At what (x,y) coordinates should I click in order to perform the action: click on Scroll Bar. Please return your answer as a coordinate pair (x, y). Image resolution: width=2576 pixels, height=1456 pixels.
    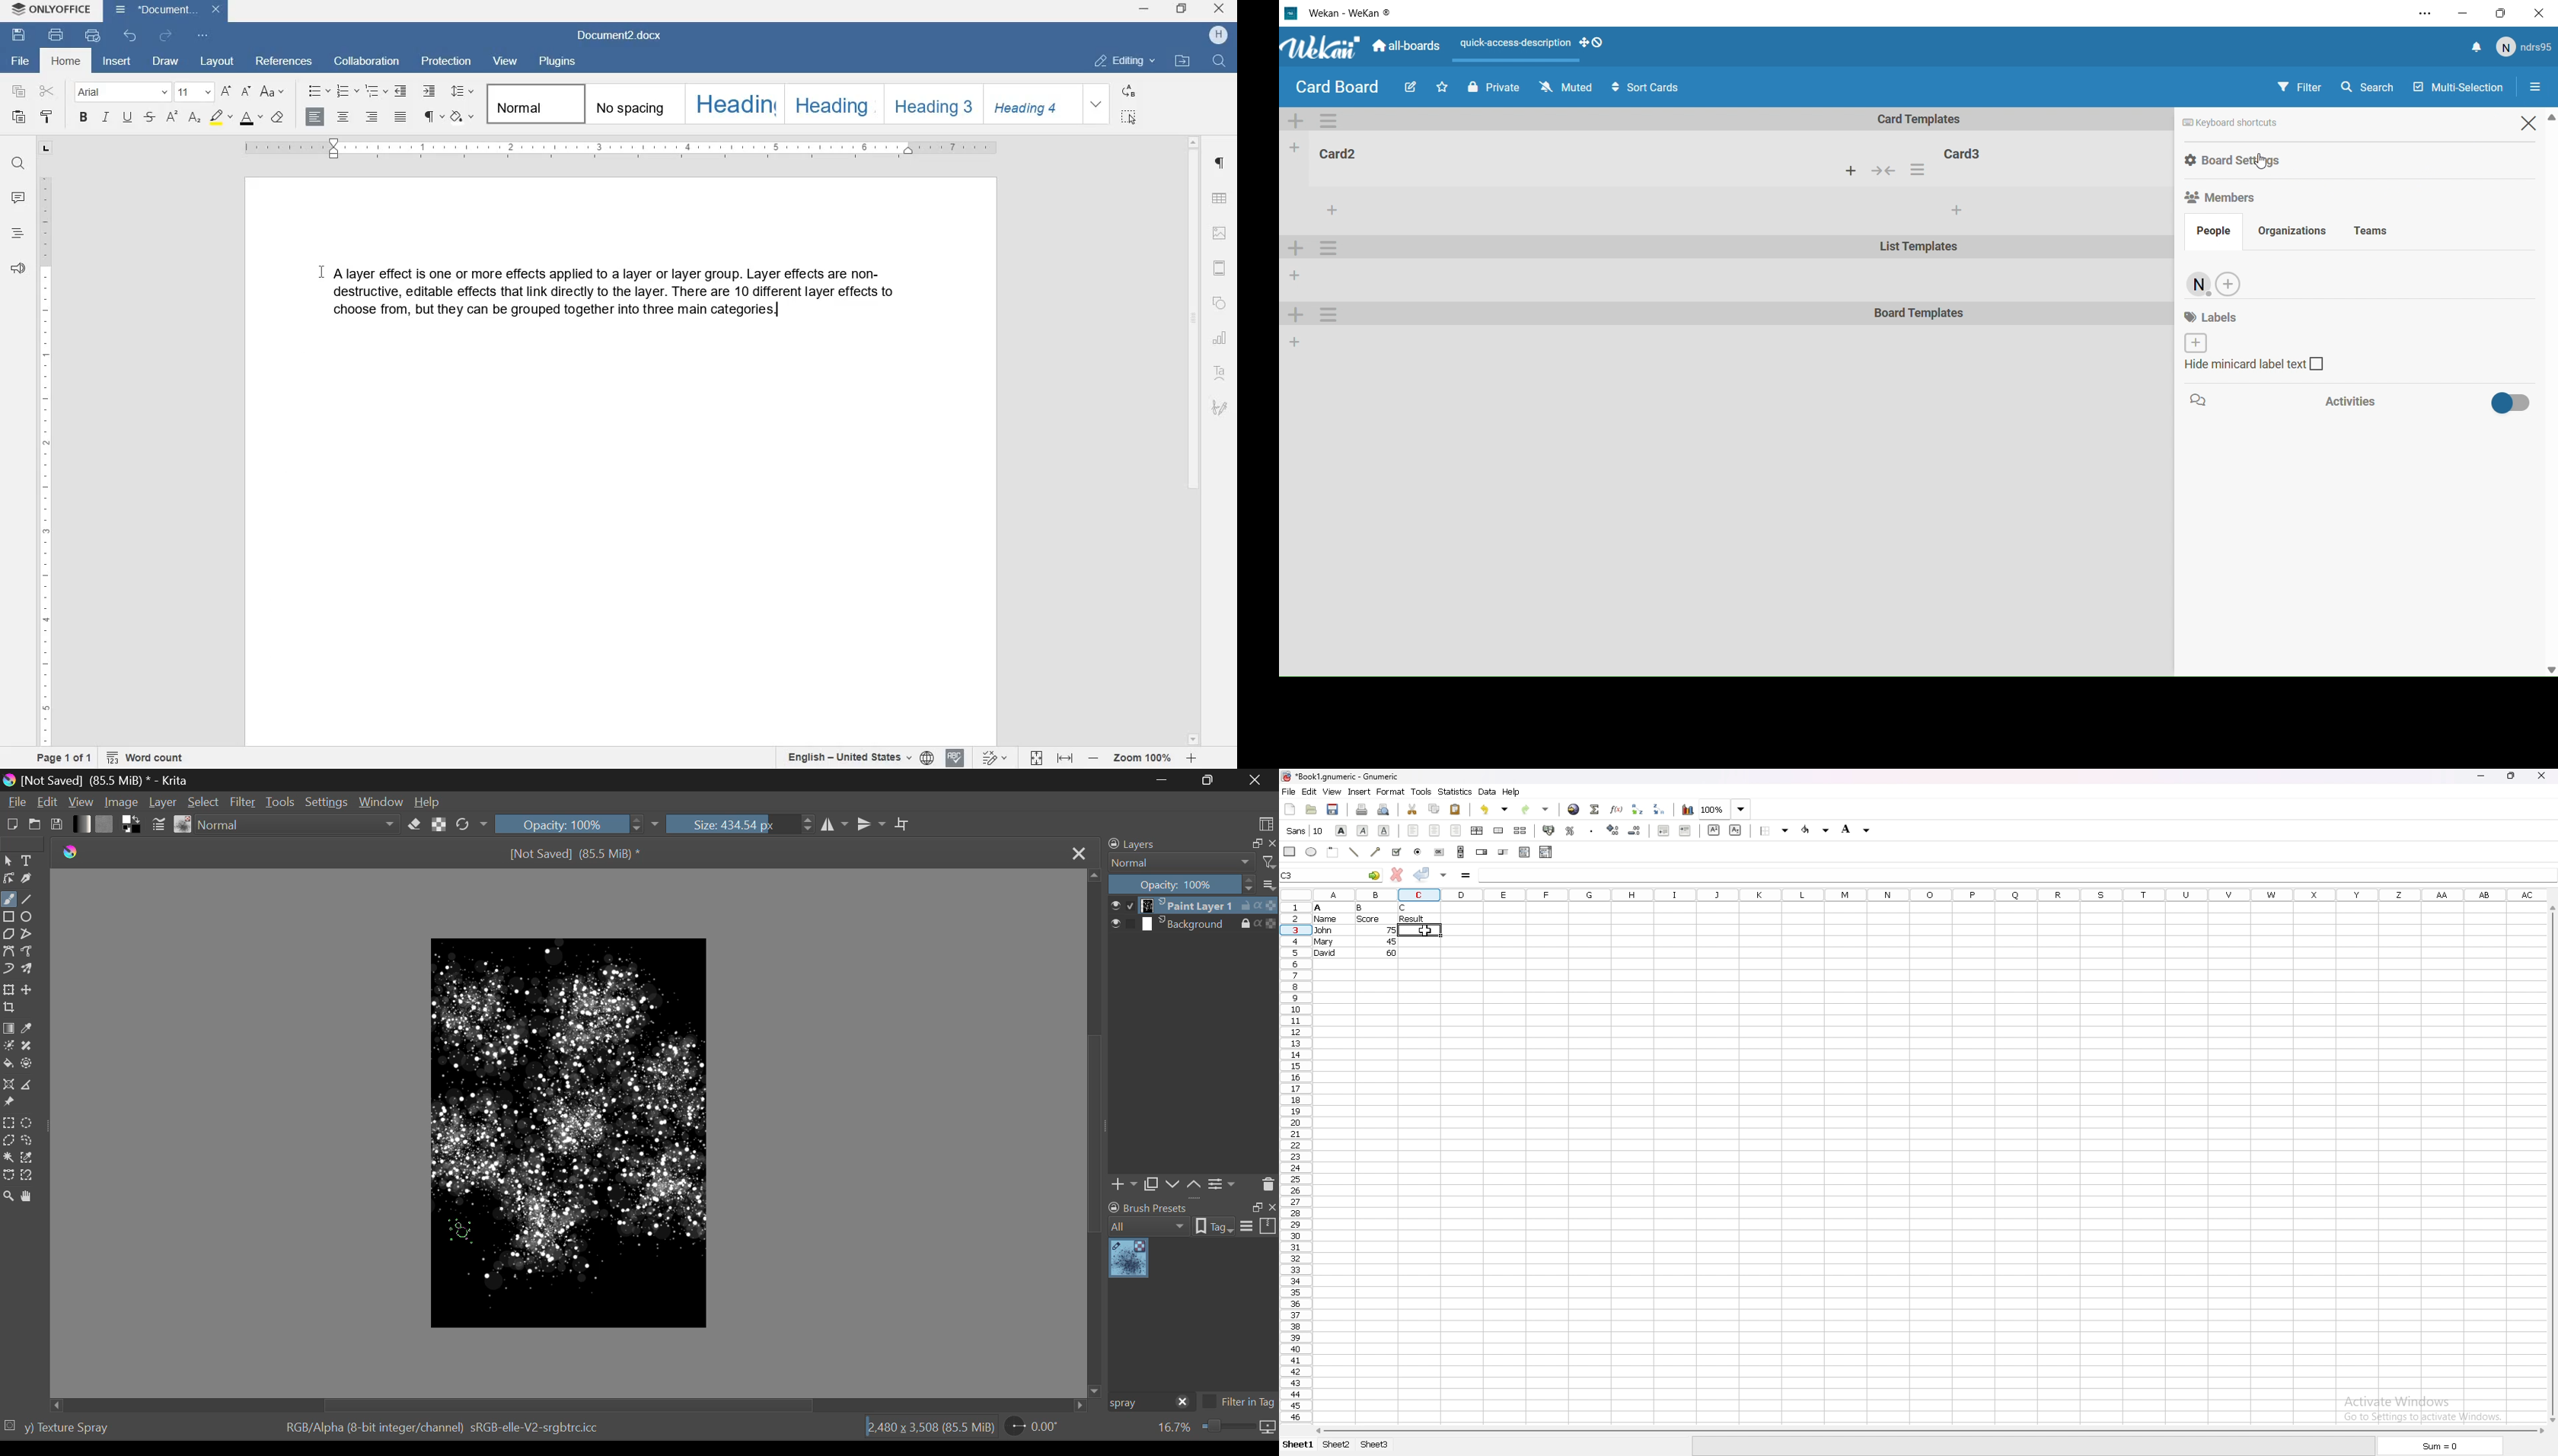
    Looking at the image, I should click on (1095, 1132).